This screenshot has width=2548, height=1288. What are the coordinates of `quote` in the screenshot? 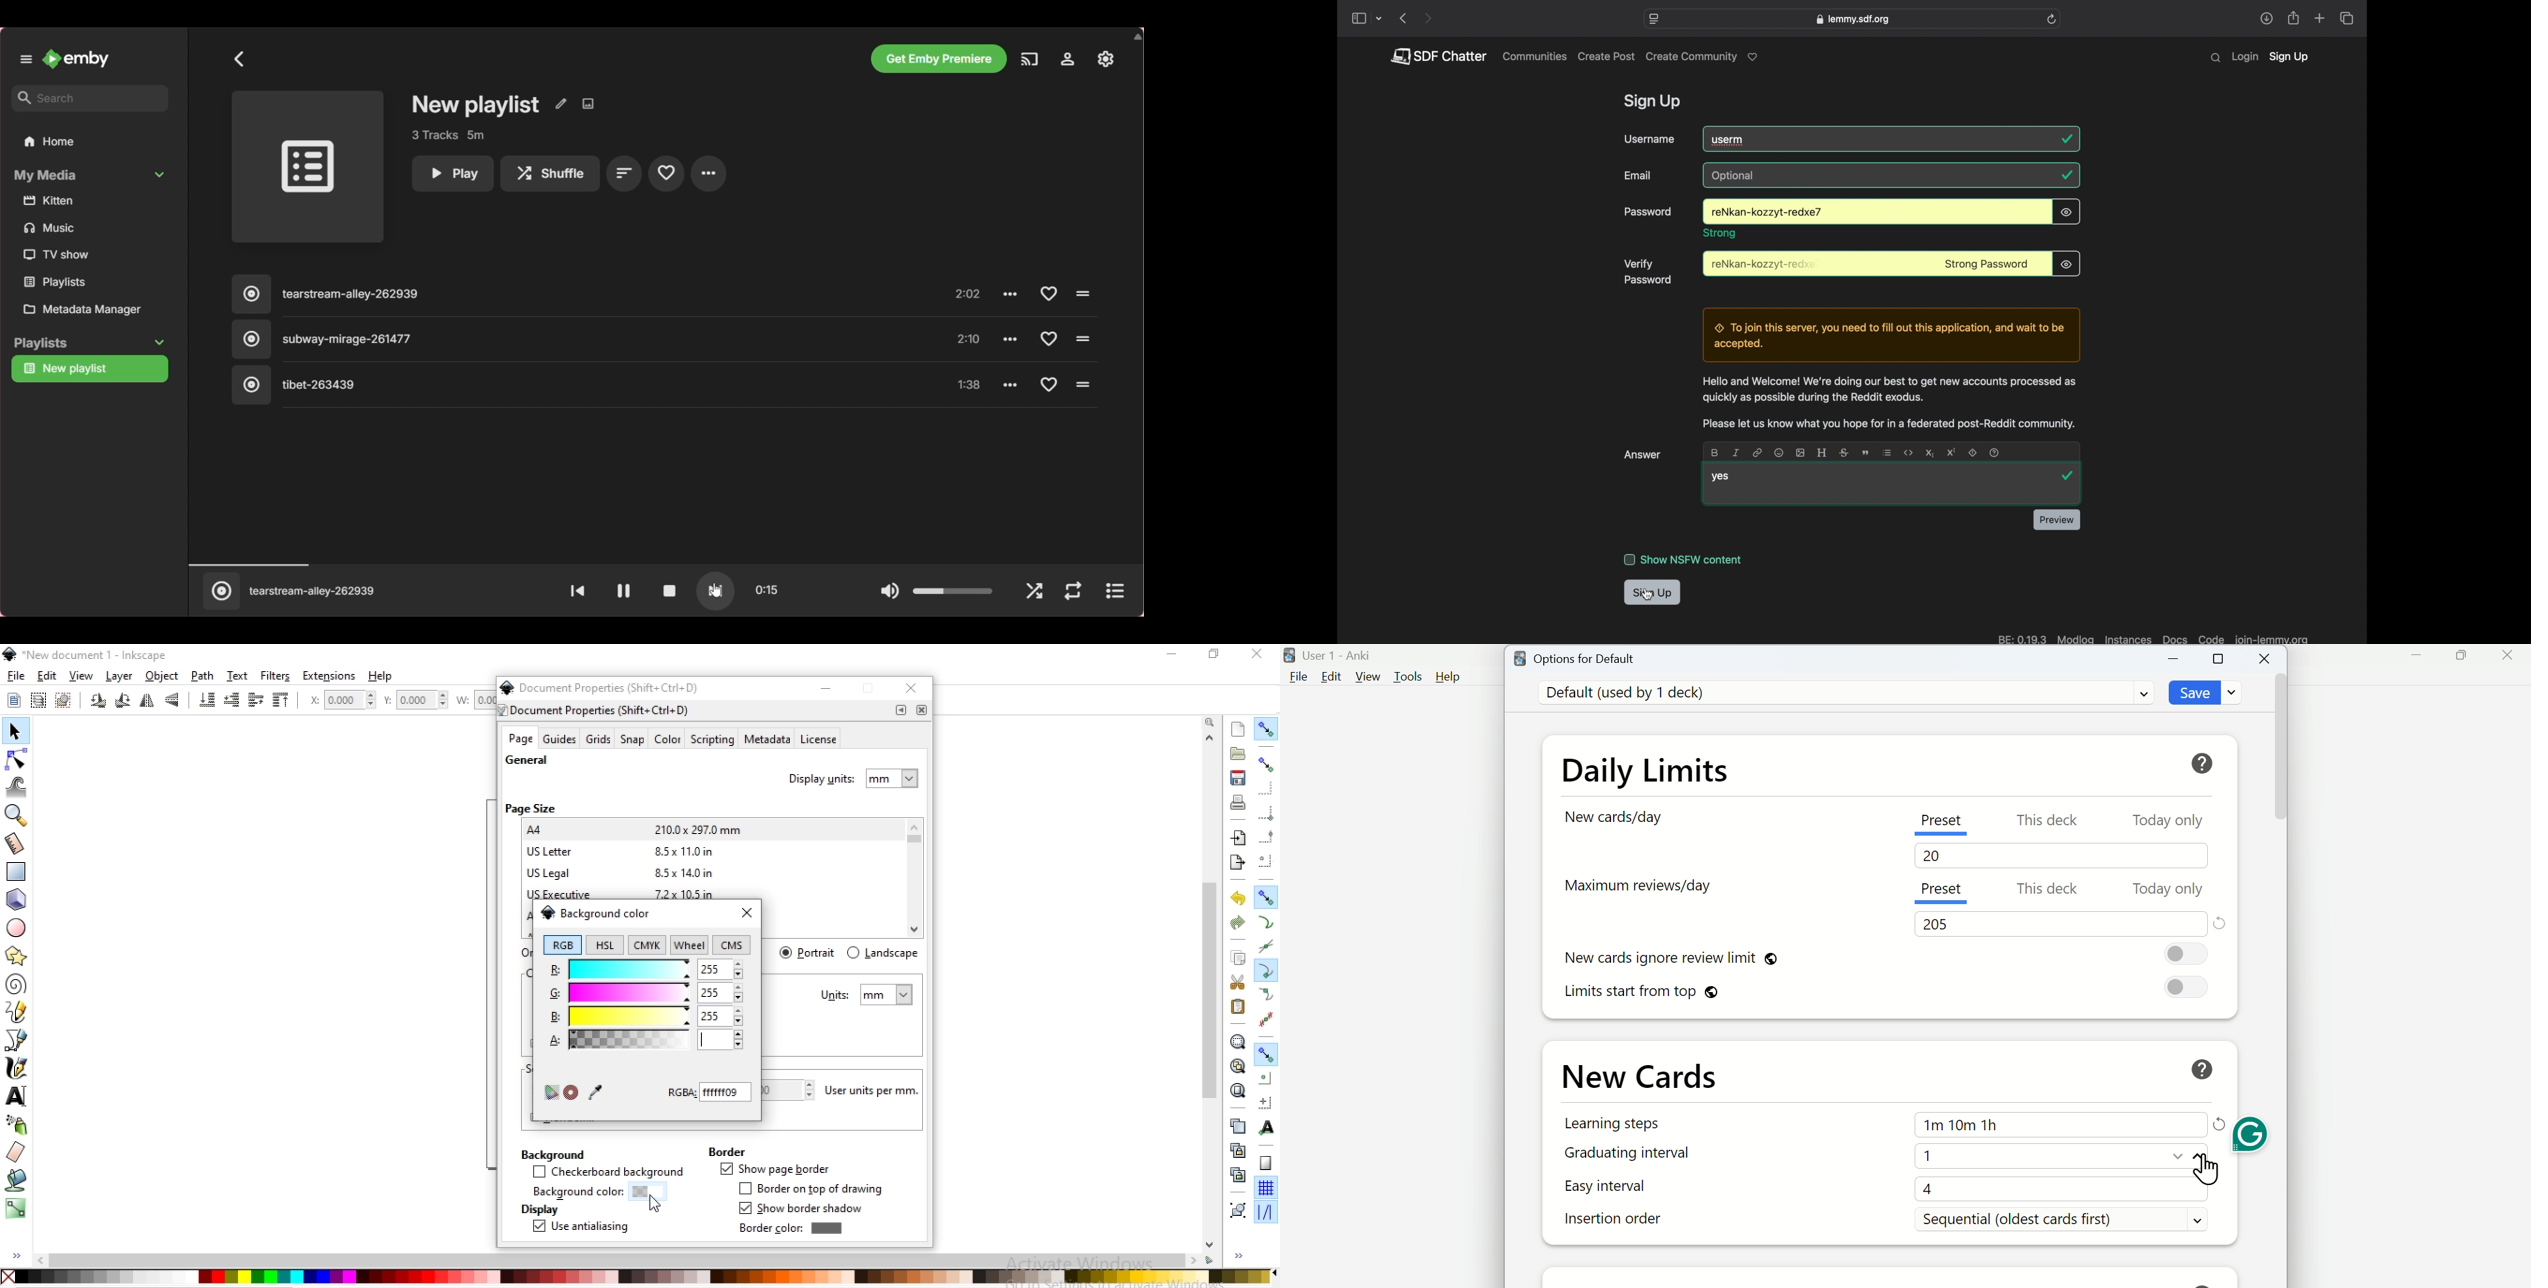 It's located at (1866, 454).